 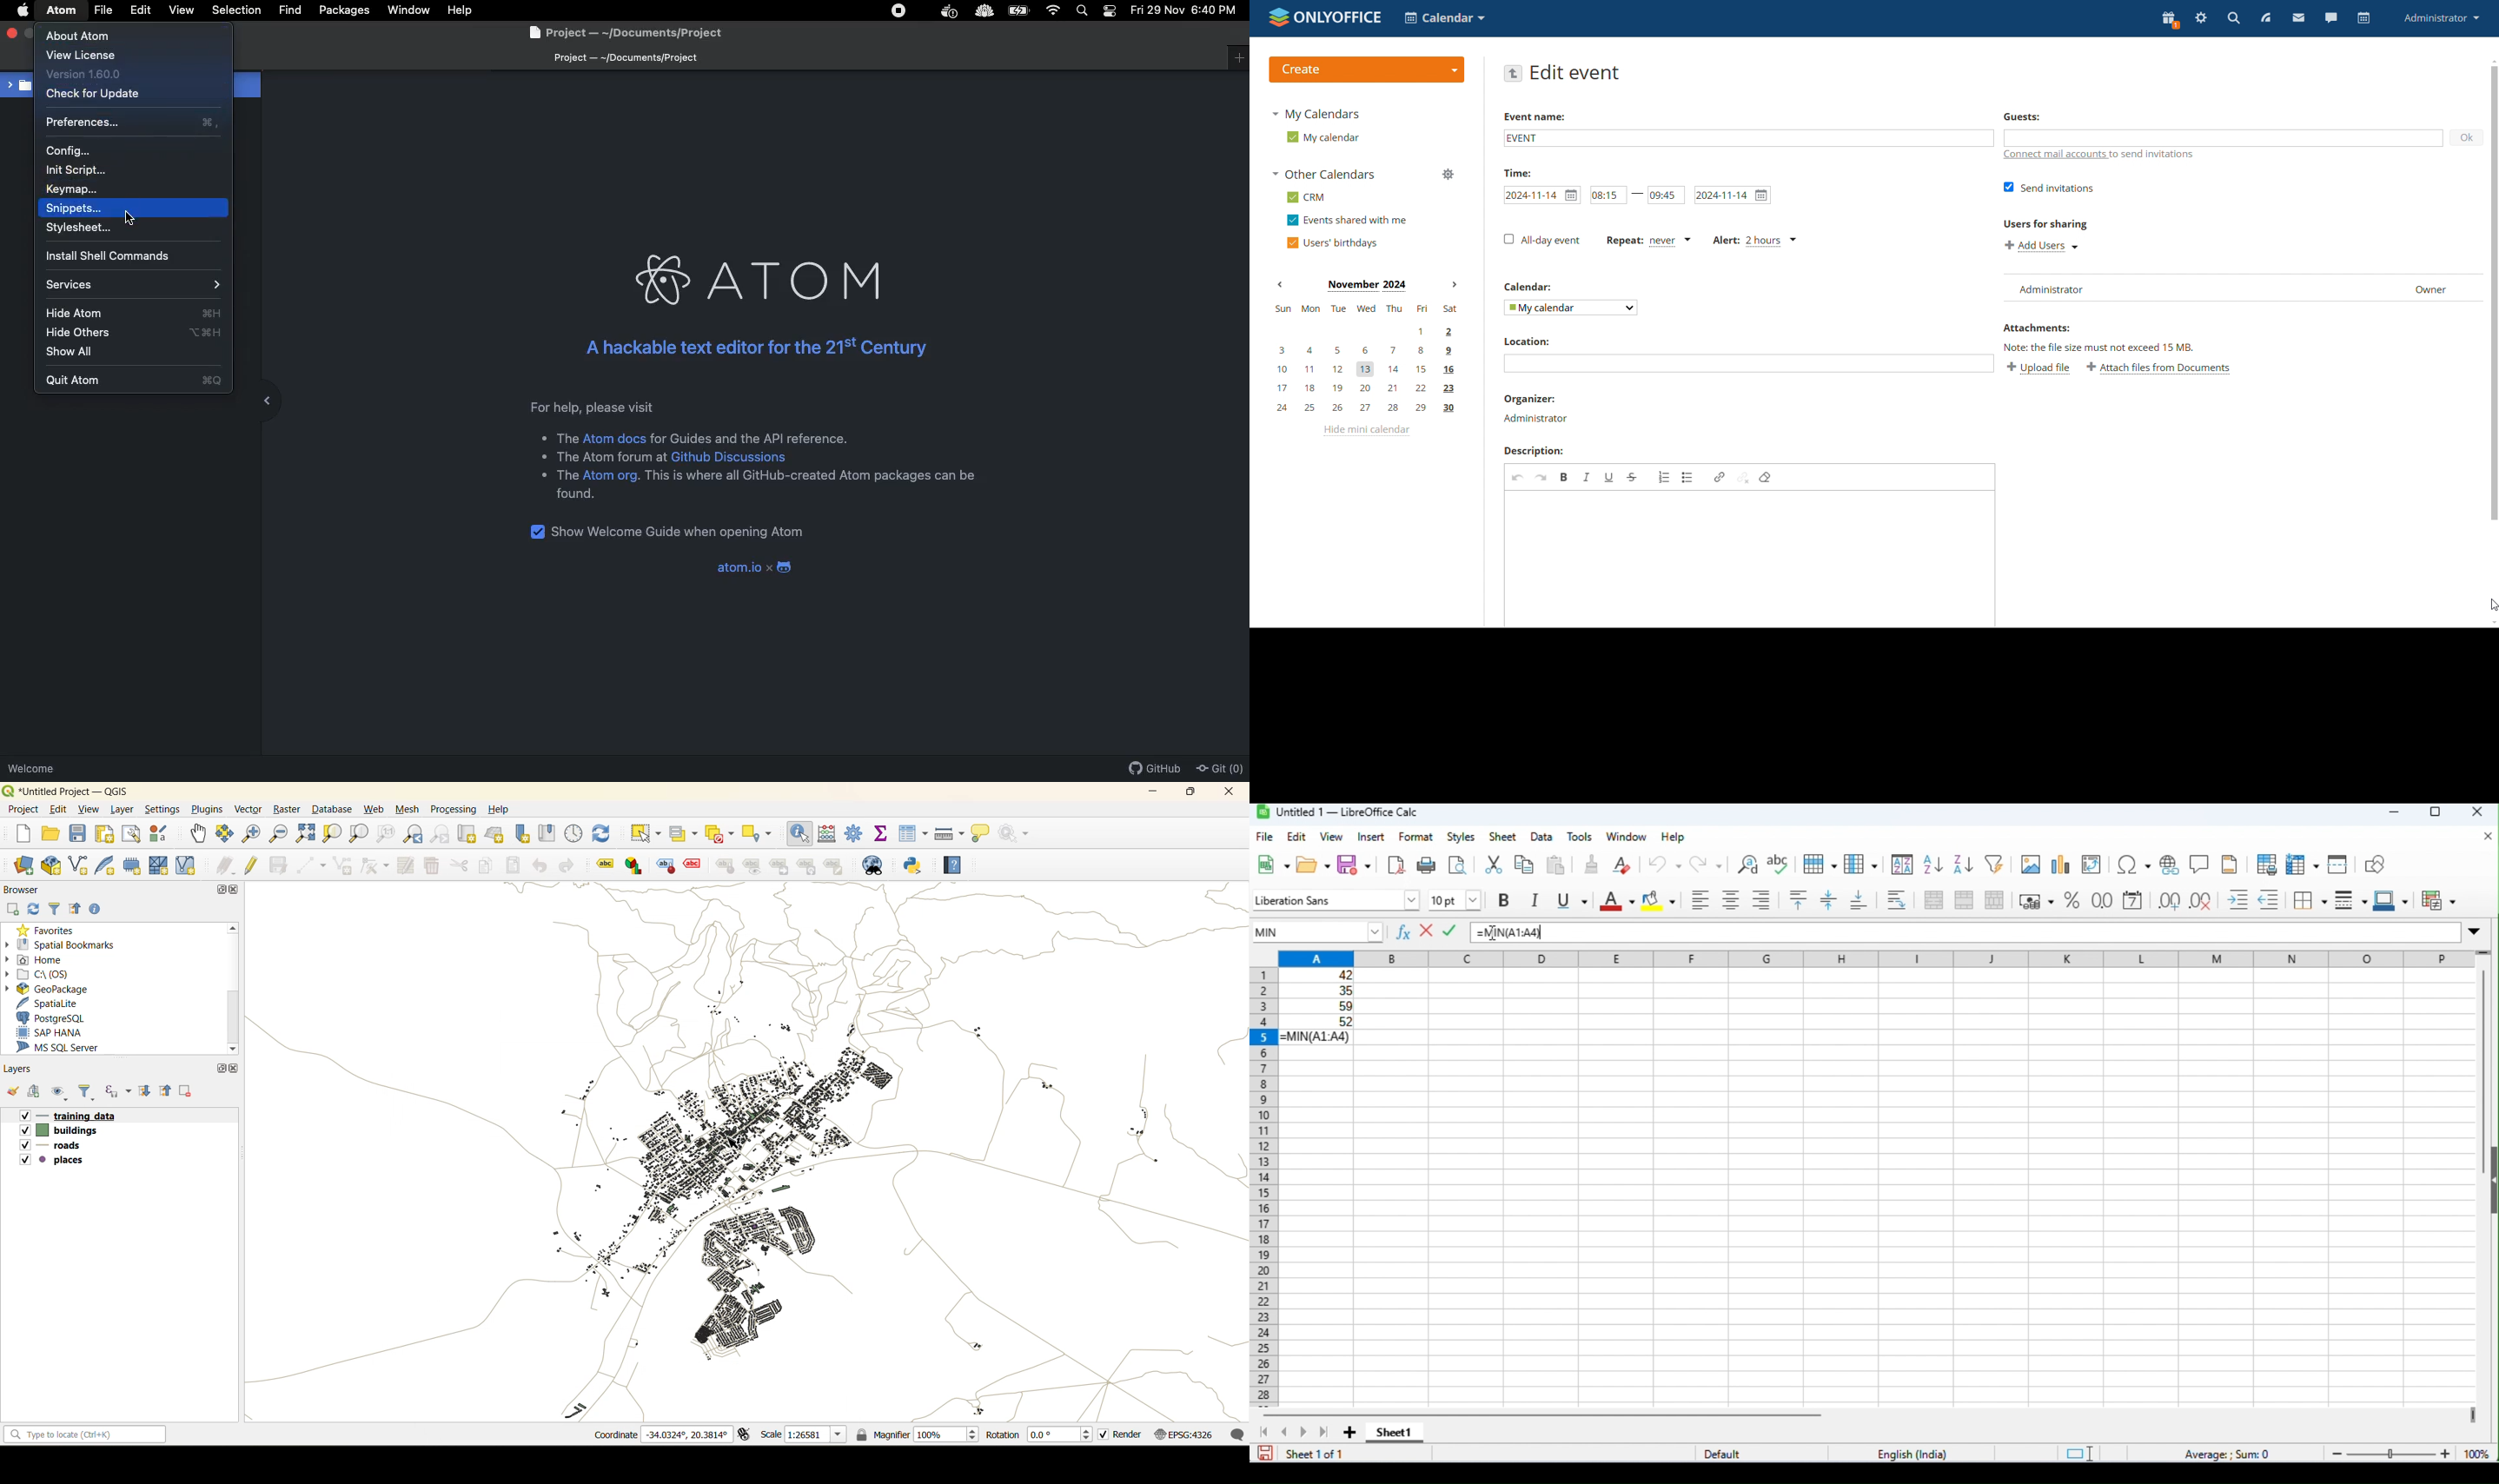 What do you see at coordinates (252, 865) in the screenshot?
I see `toggle edits` at bounding box center [252, 865].